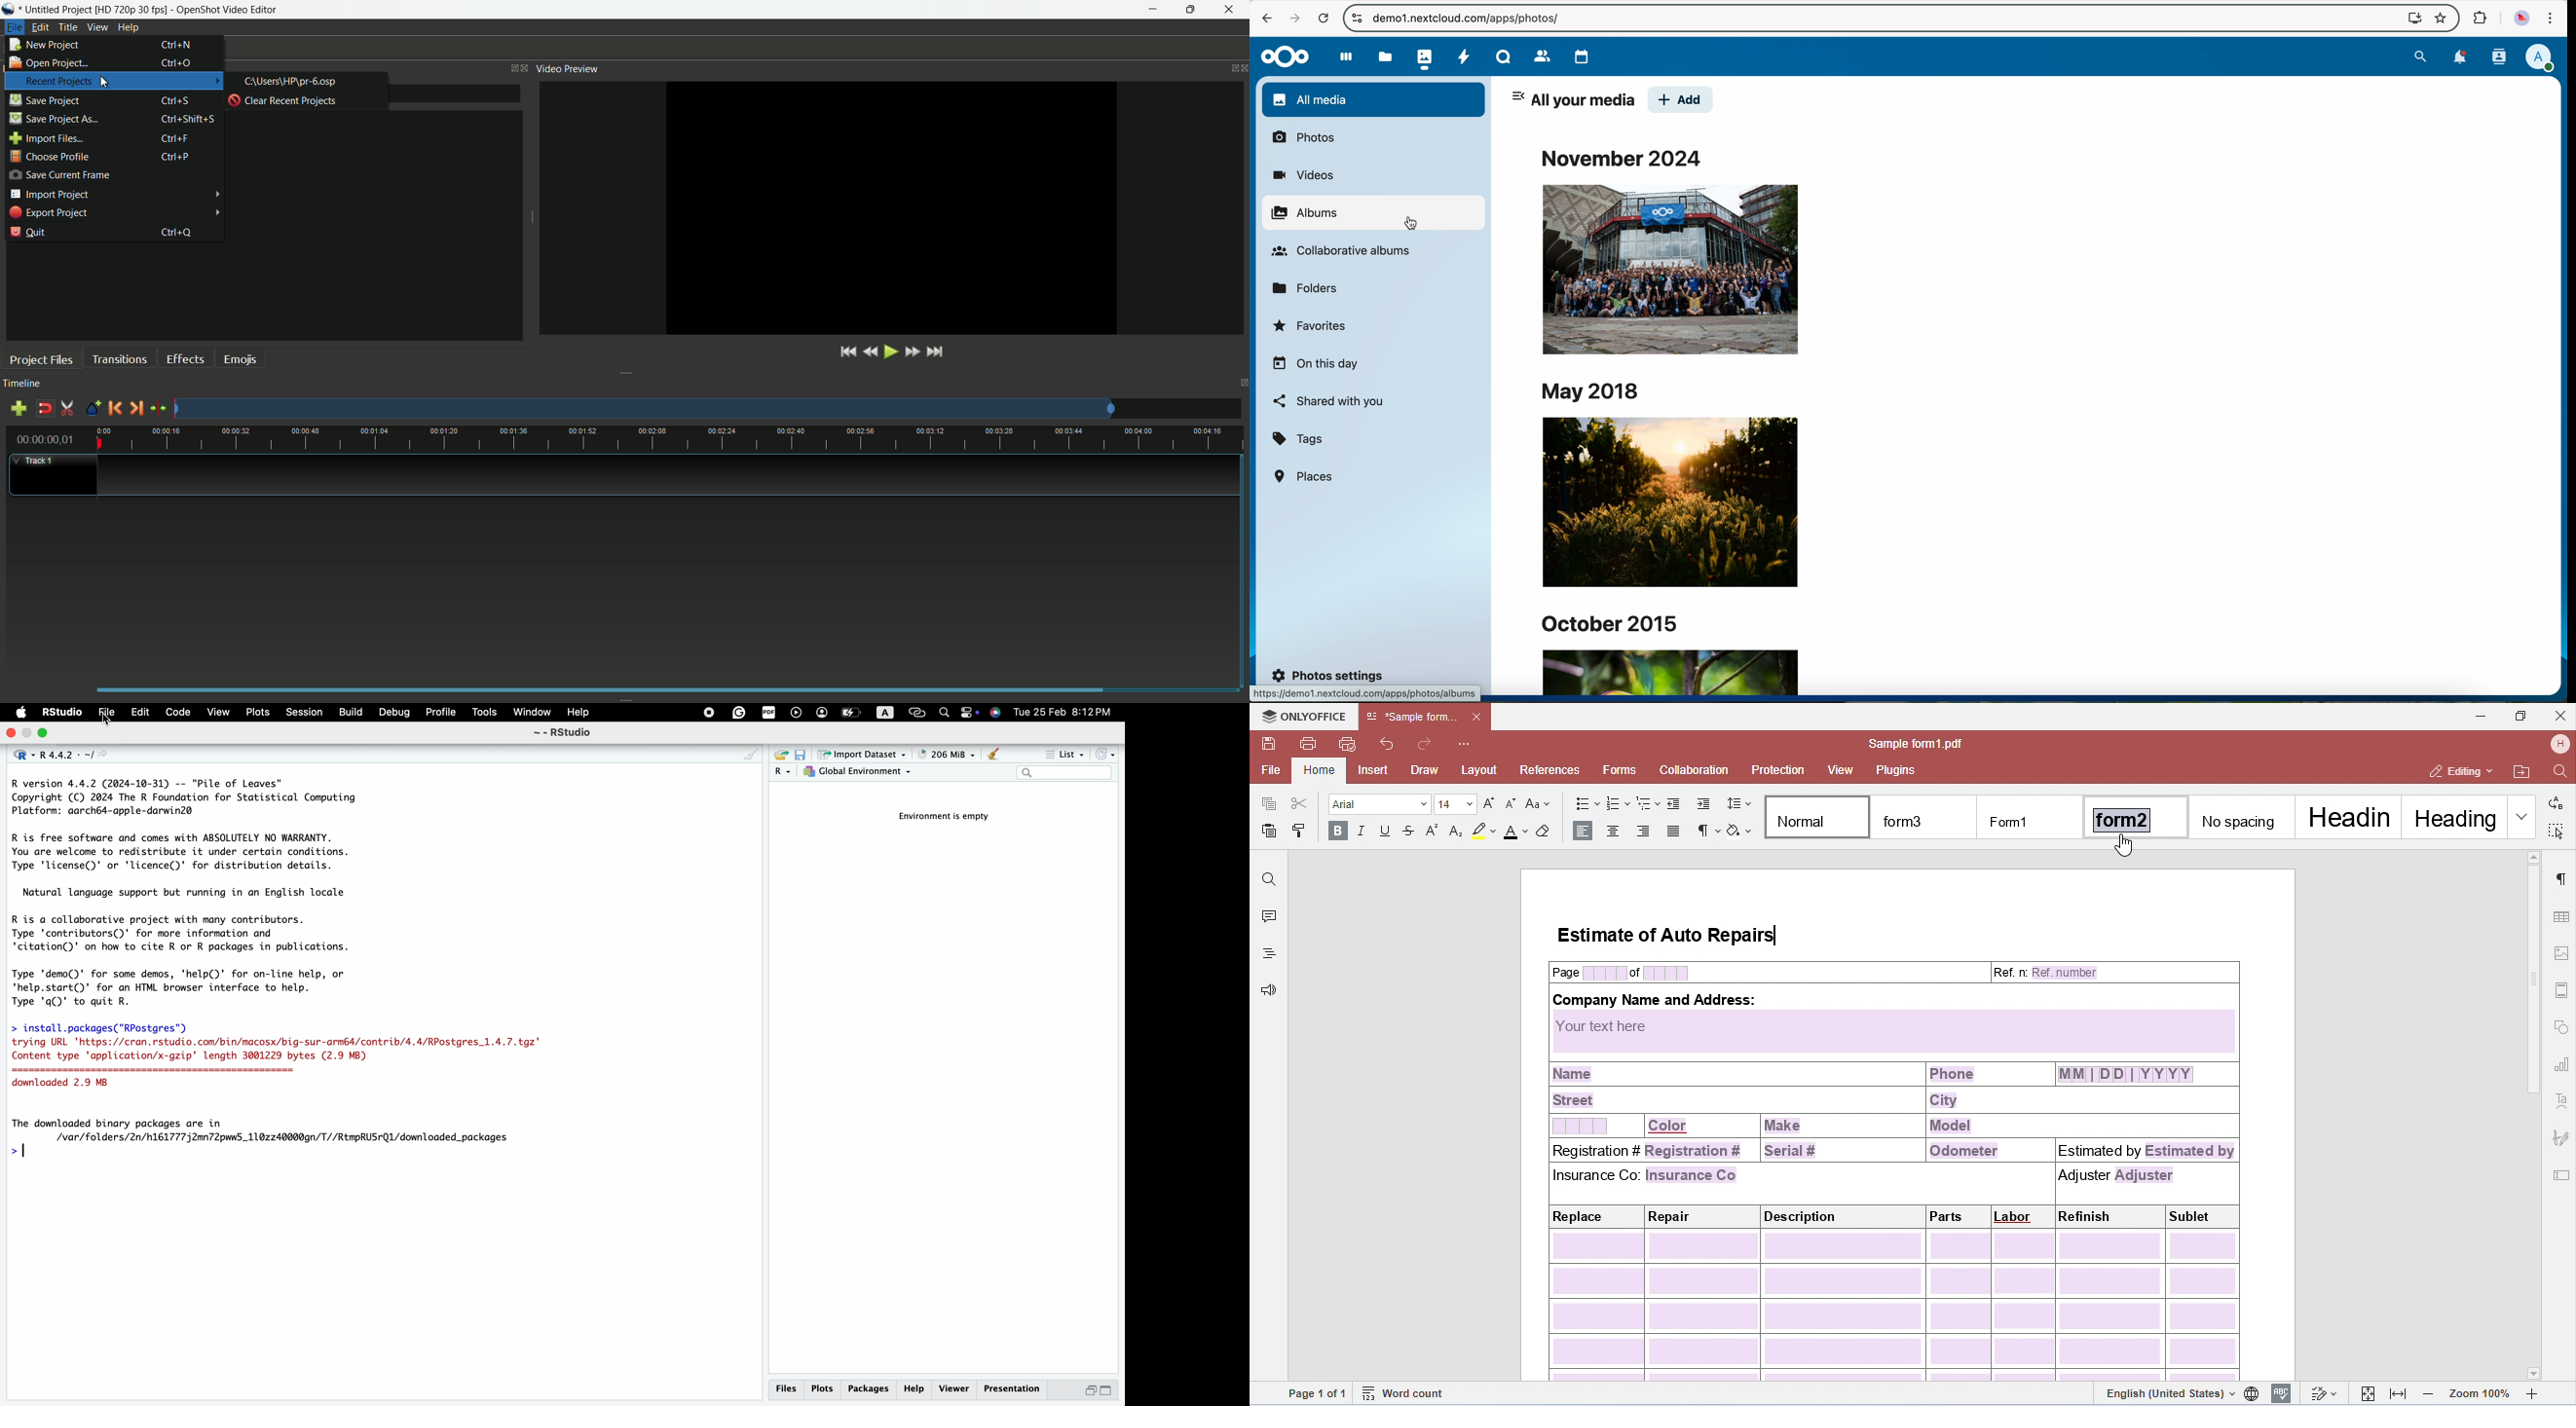 The height and width of the screenshot is (1428, 2576). I want to click on cursor, so click(108, 719).